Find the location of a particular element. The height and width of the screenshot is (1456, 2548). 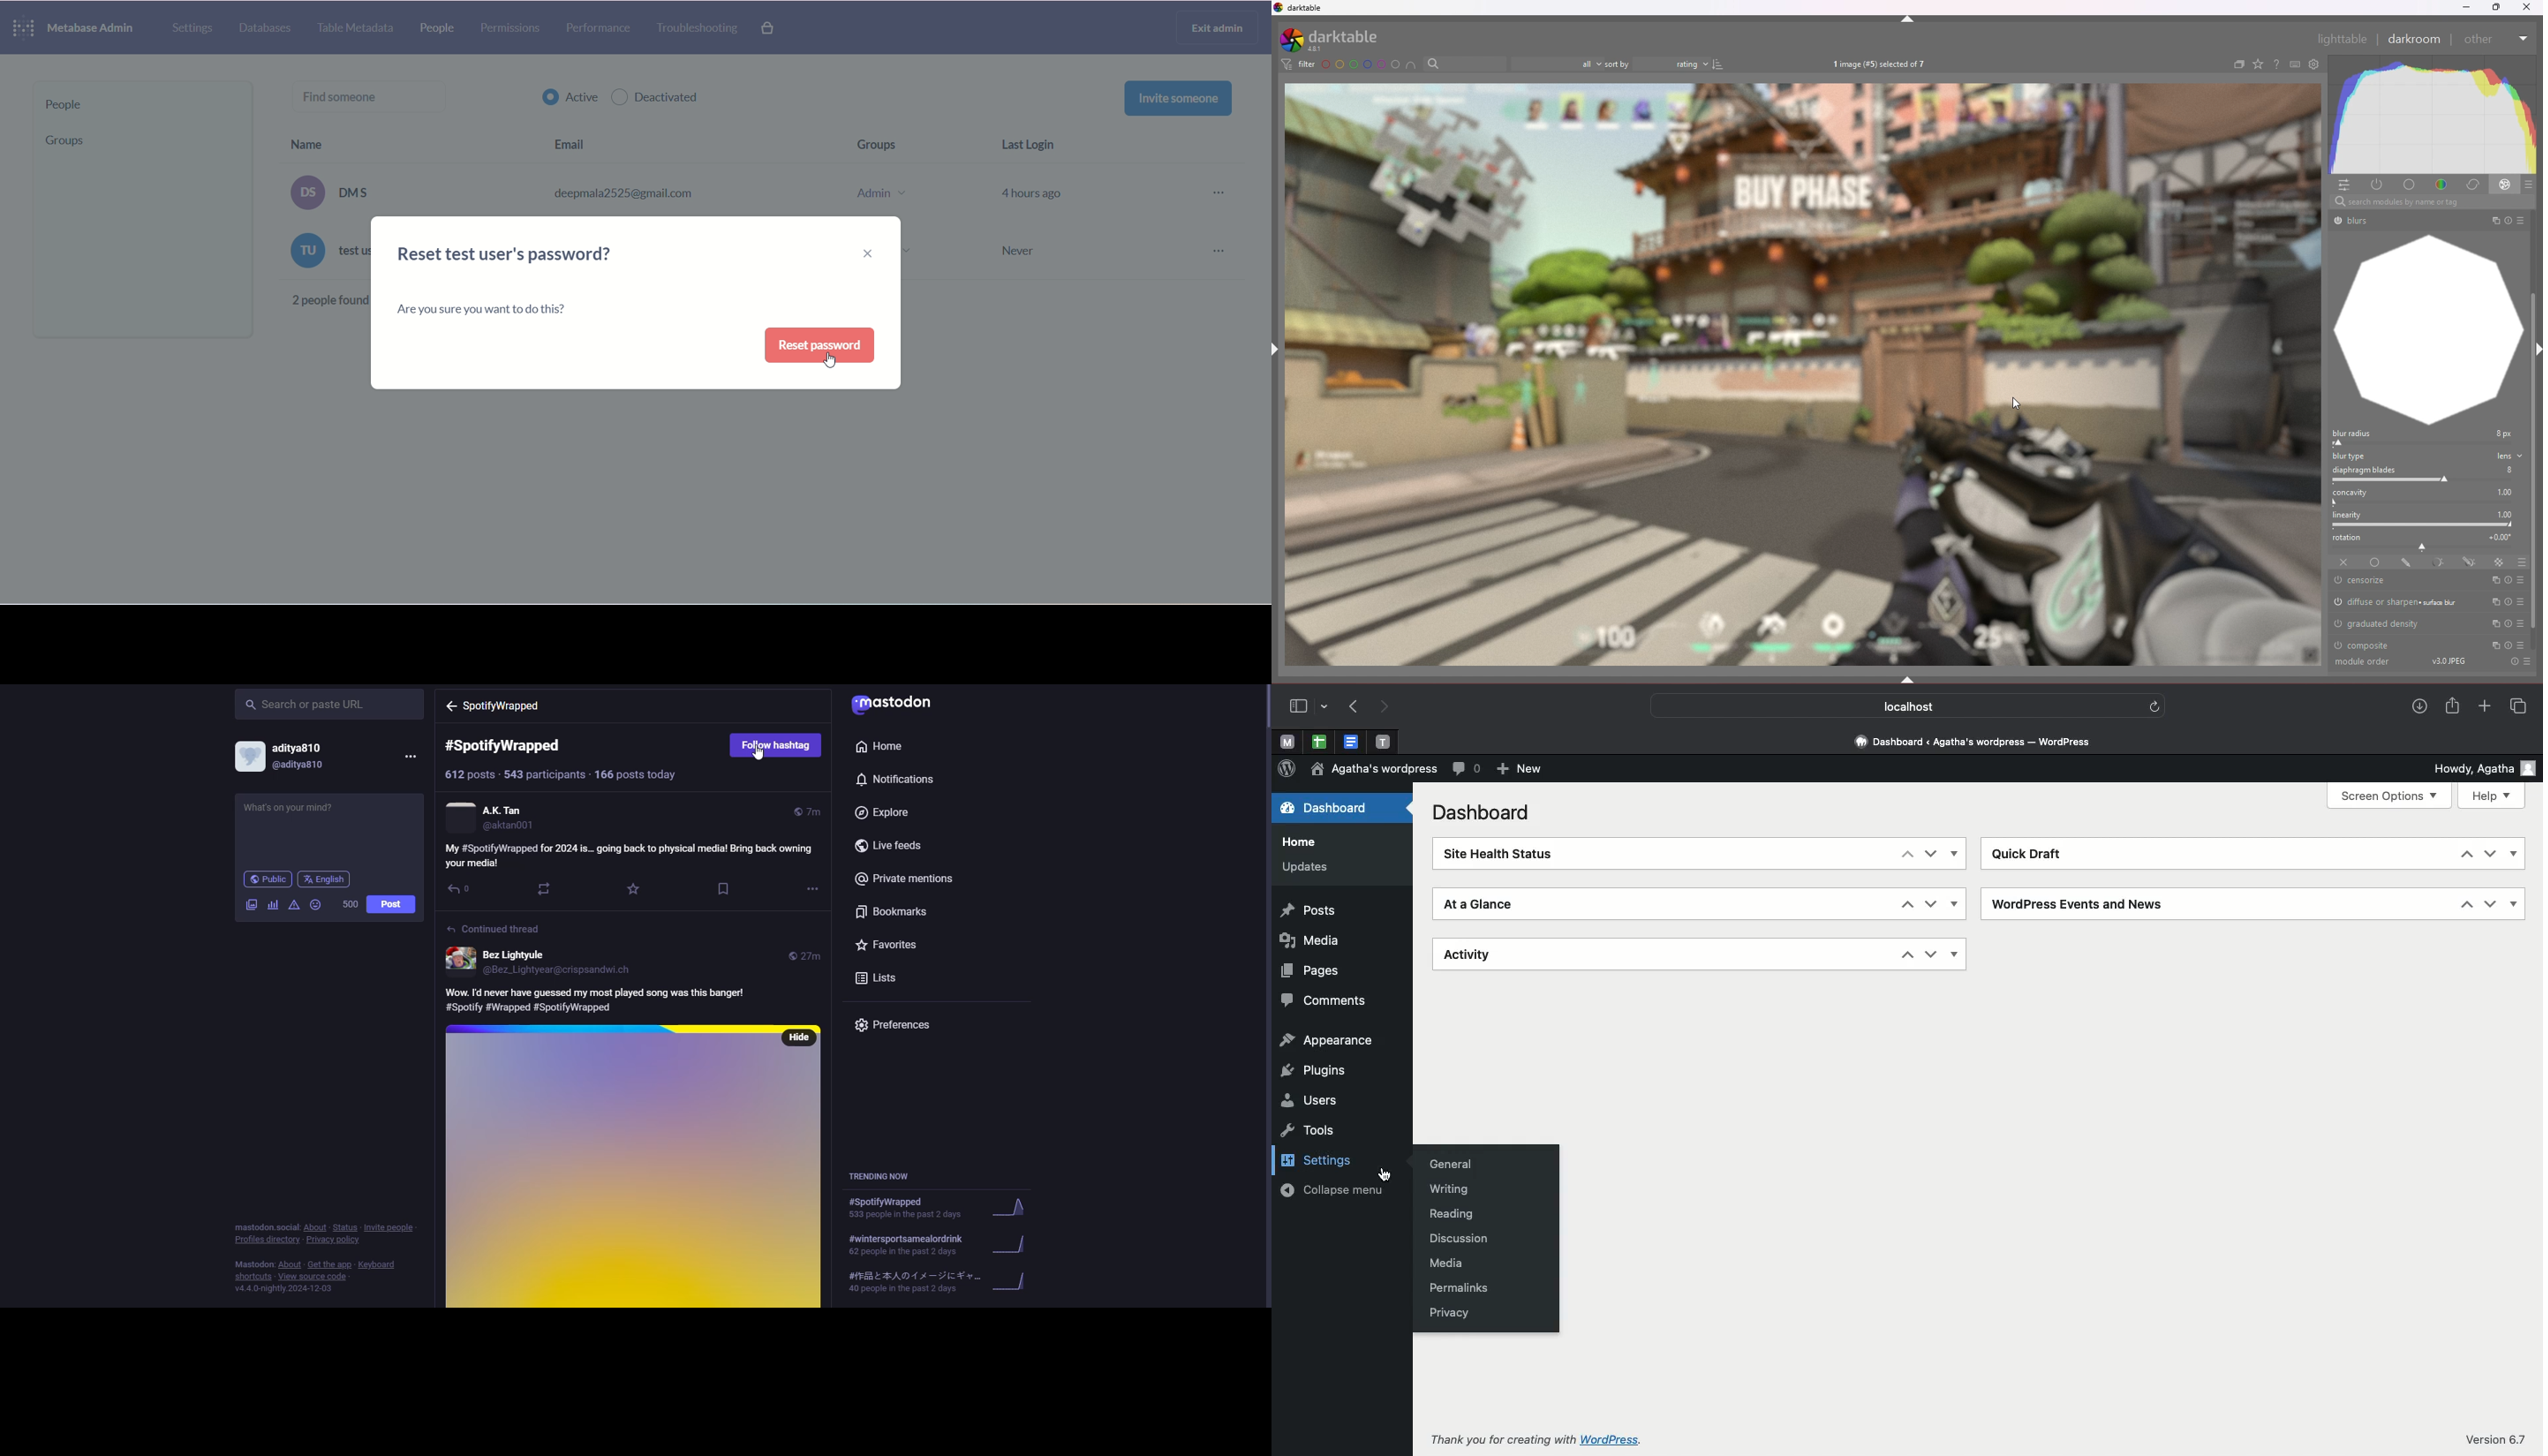

post is located at coordinates (601, 998).